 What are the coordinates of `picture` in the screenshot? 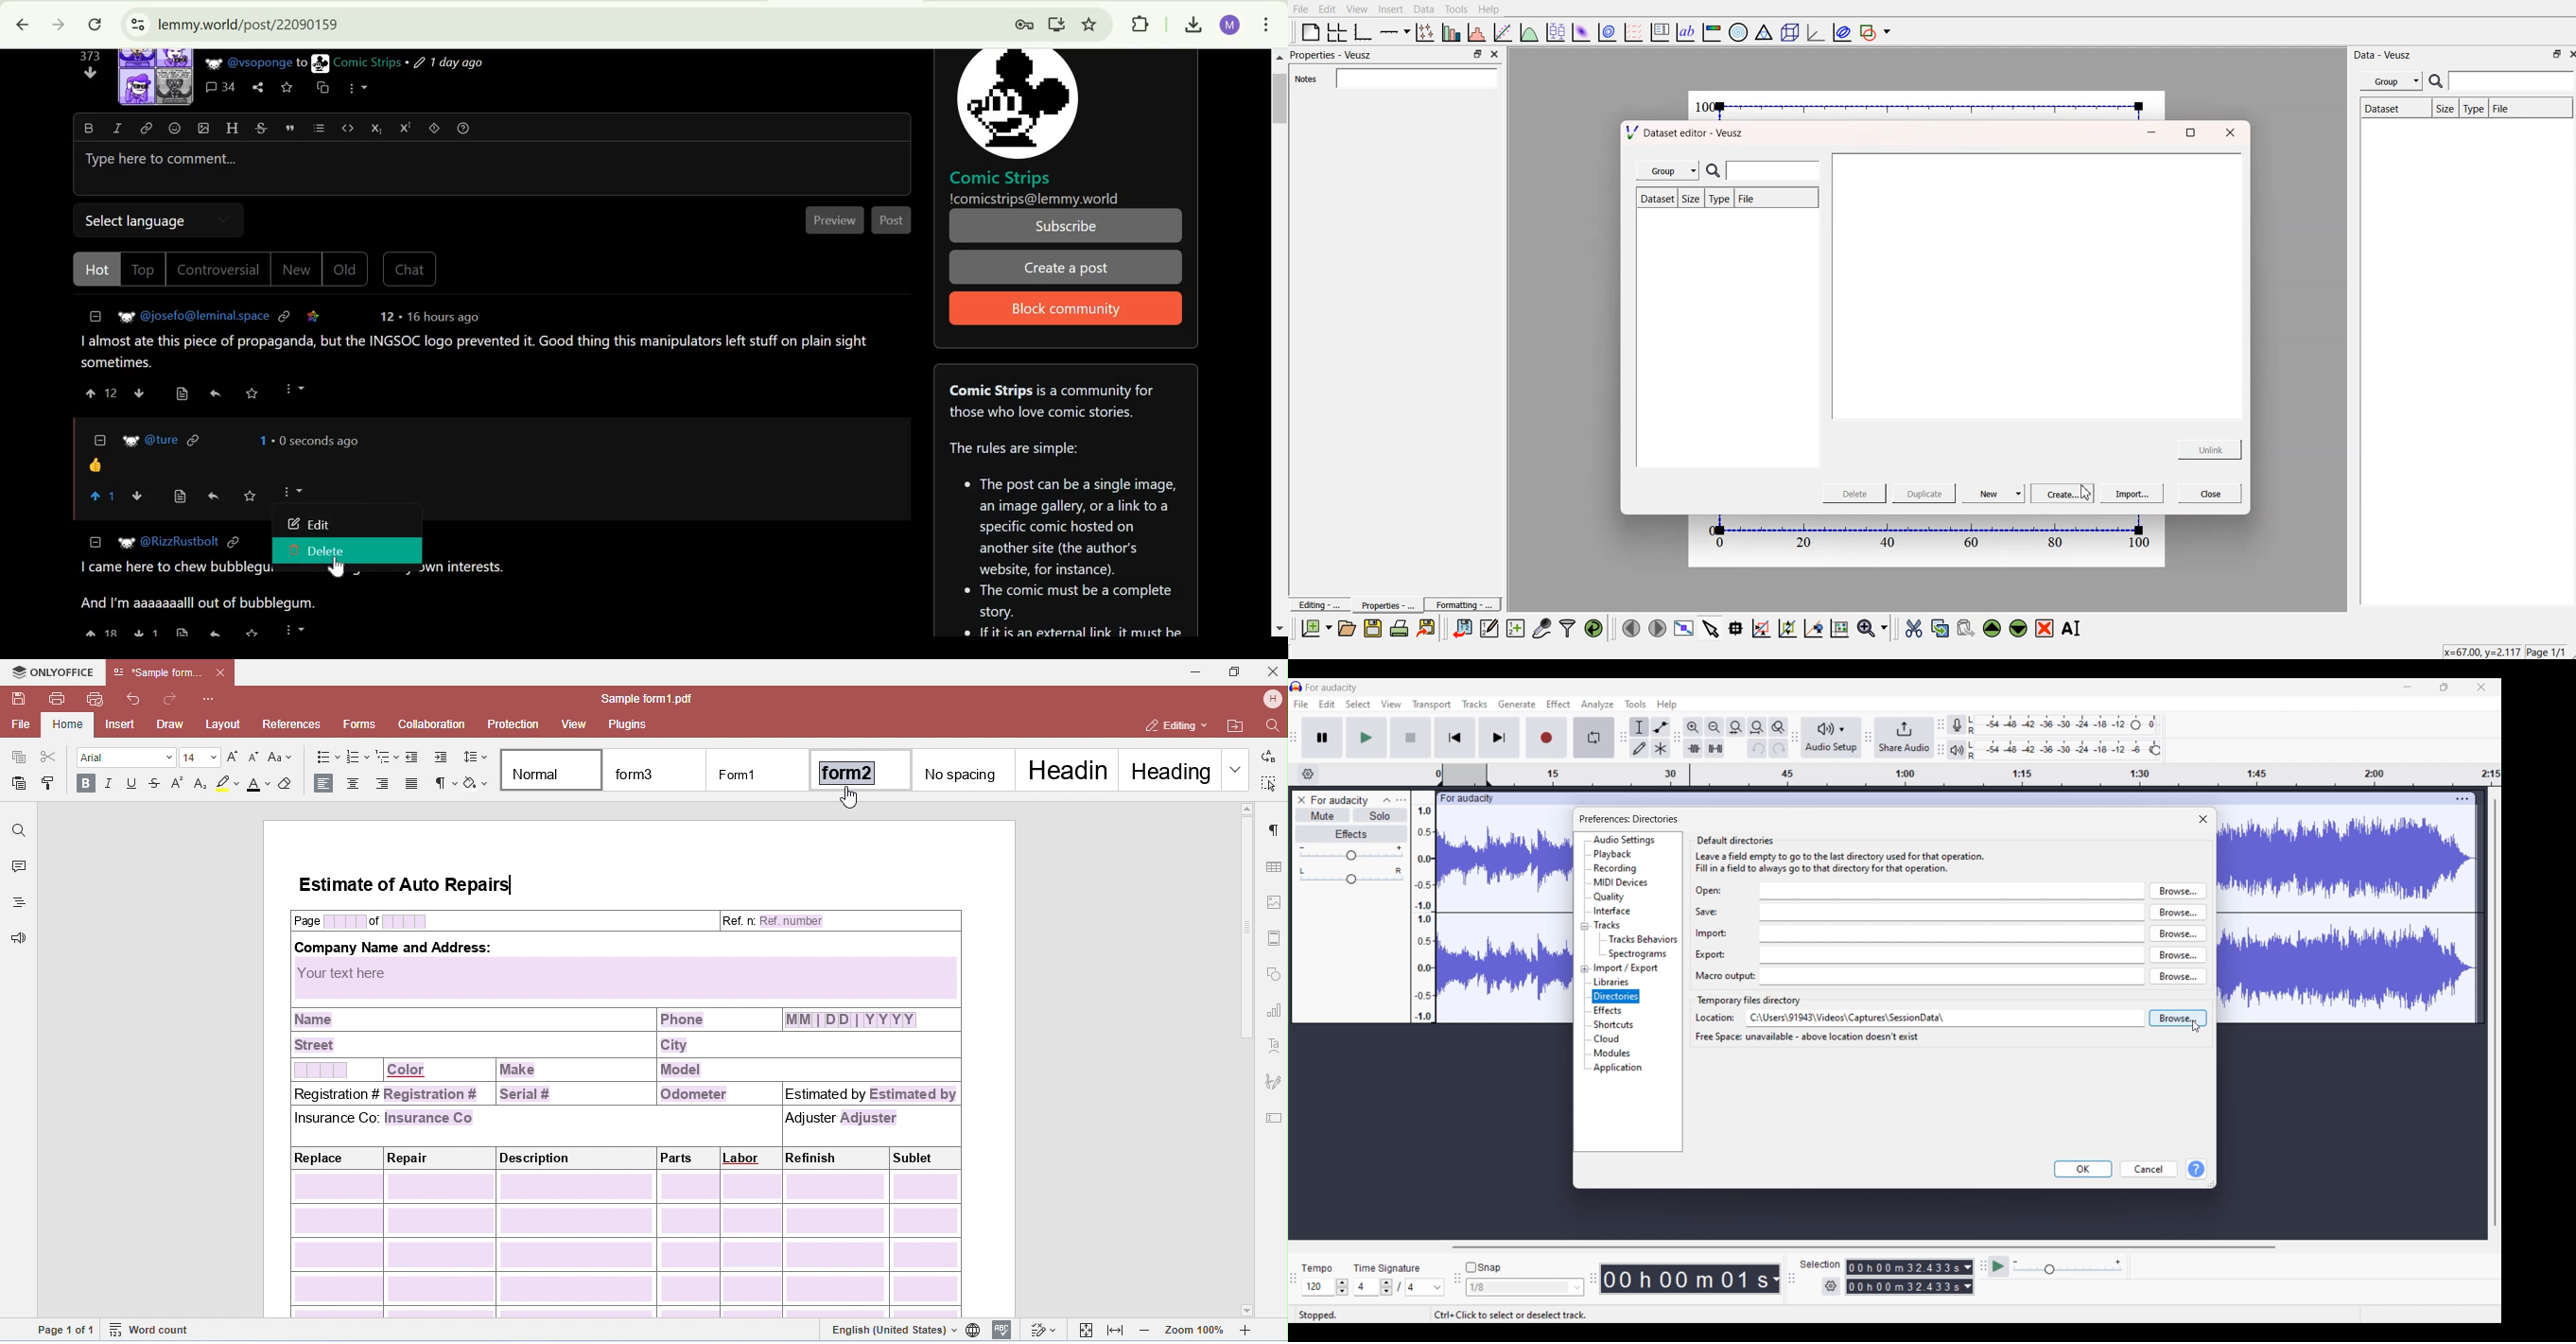 It's located at (1016, 103).